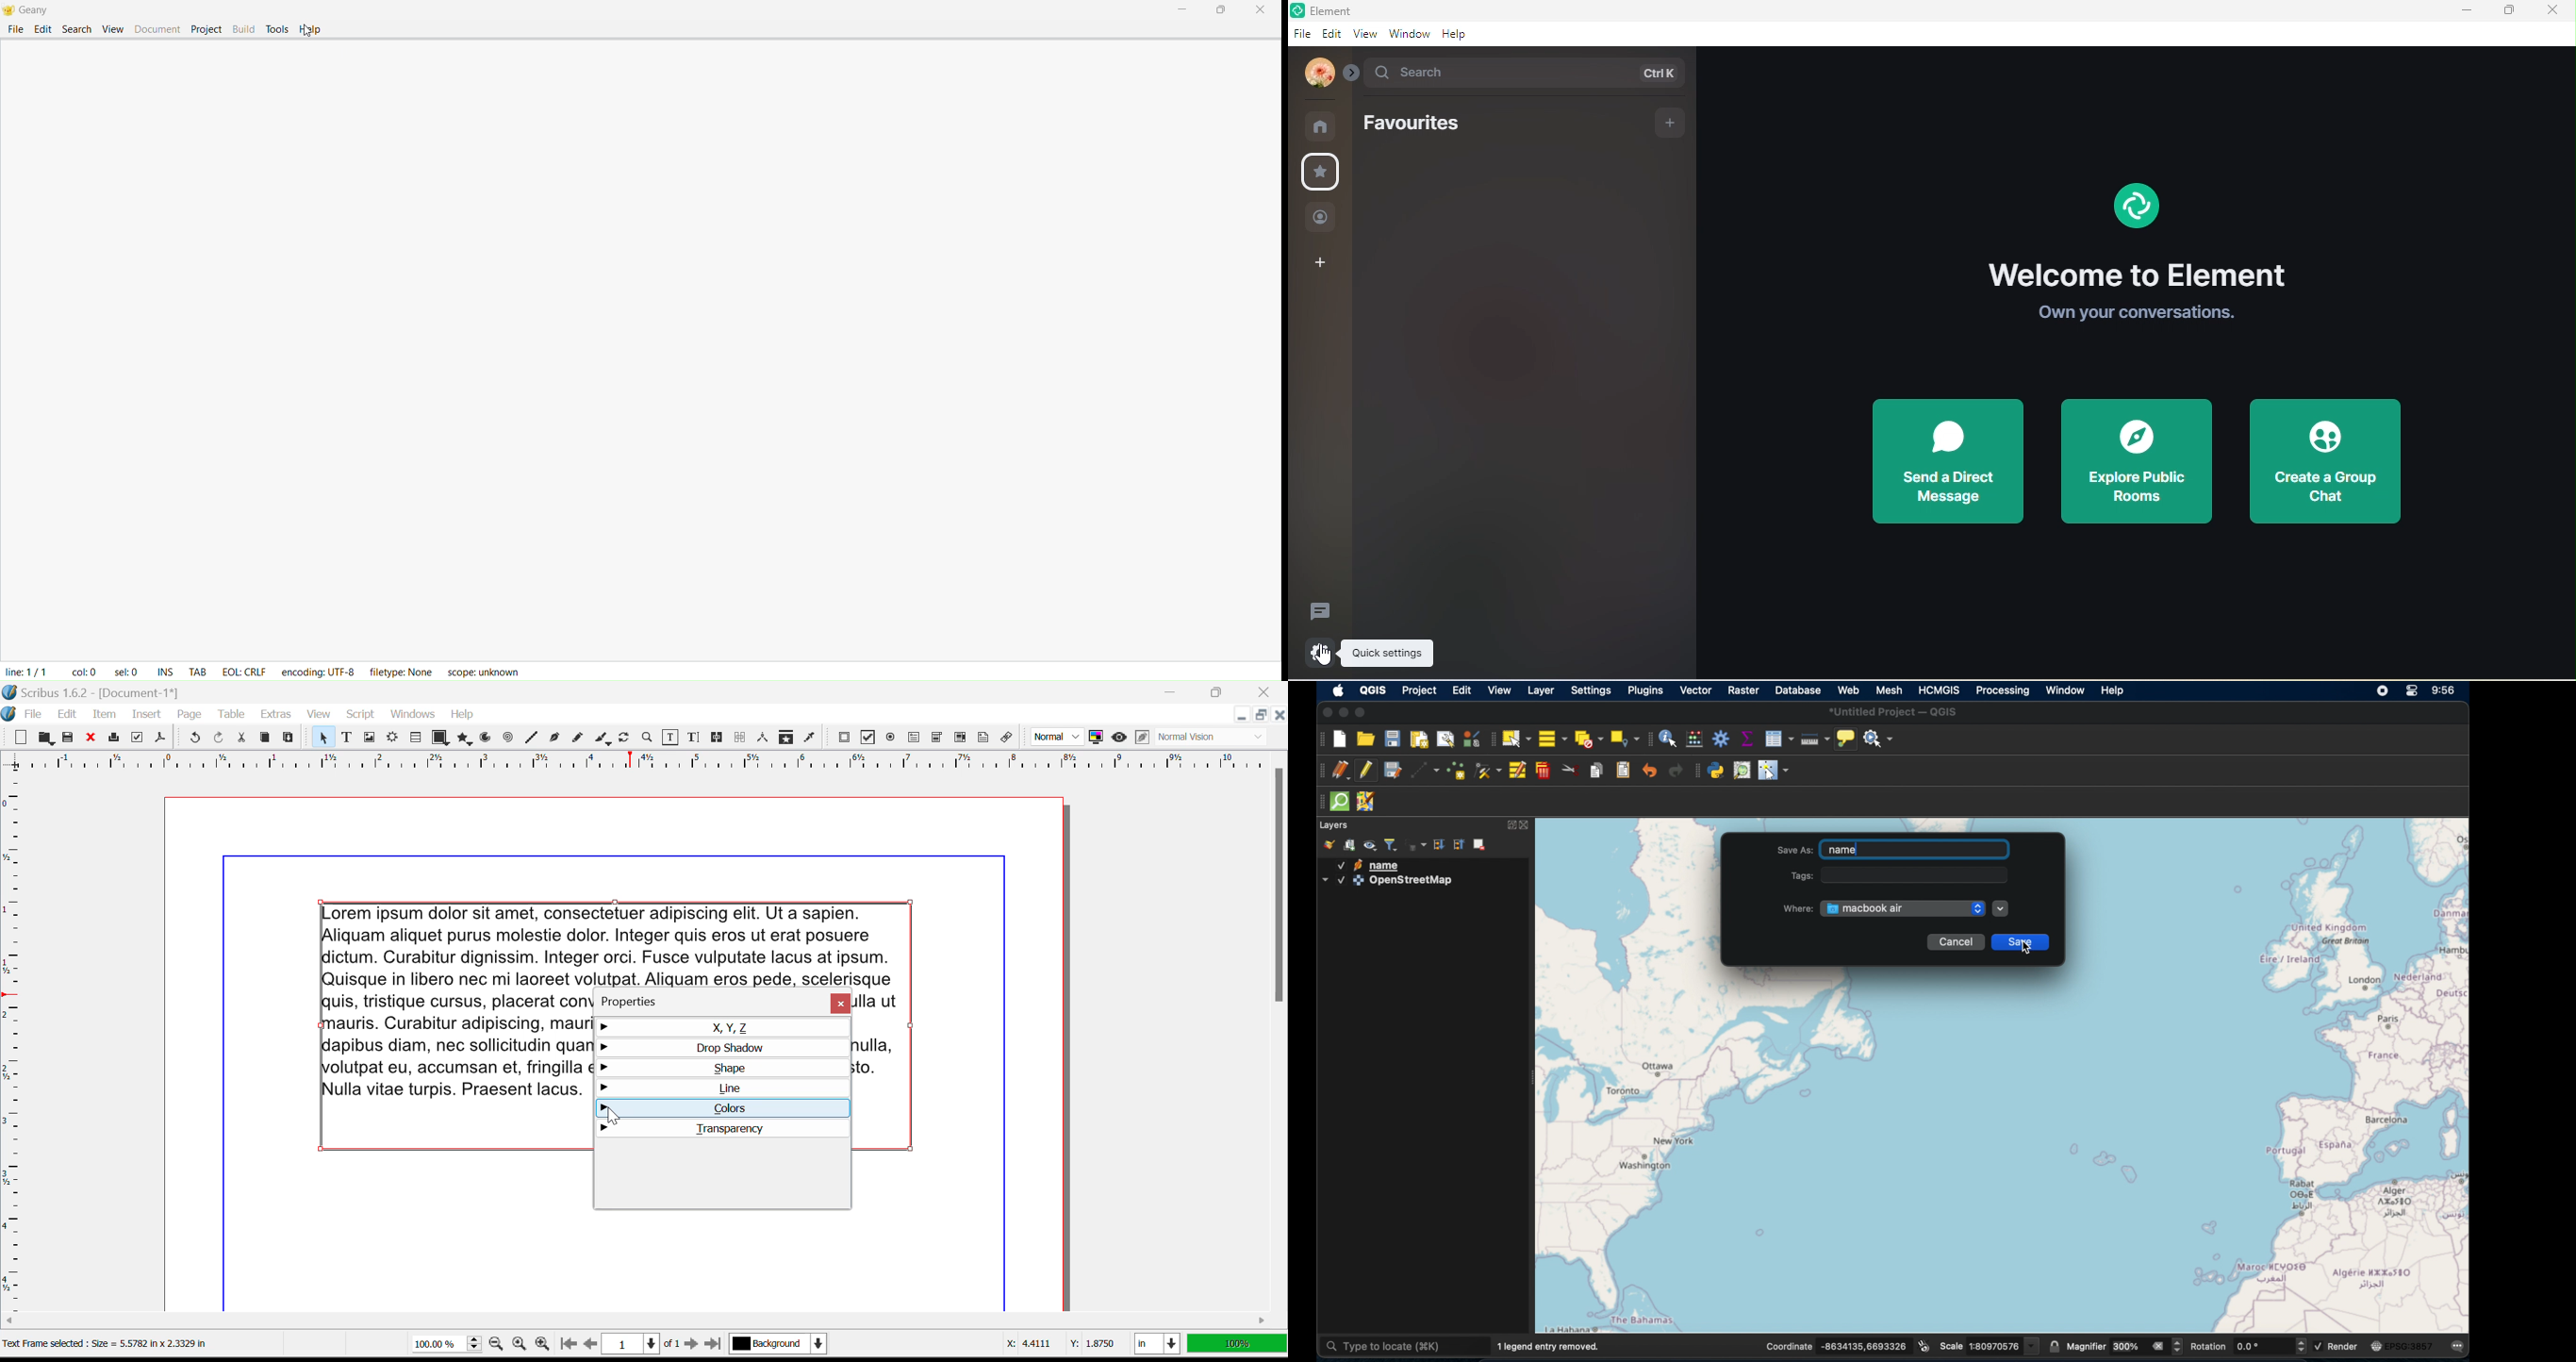 This screenshot has height=1372, width=2576. Describe the element at coordinates (1240, 715) in the screenshot. I see `Restore Down` at that location.